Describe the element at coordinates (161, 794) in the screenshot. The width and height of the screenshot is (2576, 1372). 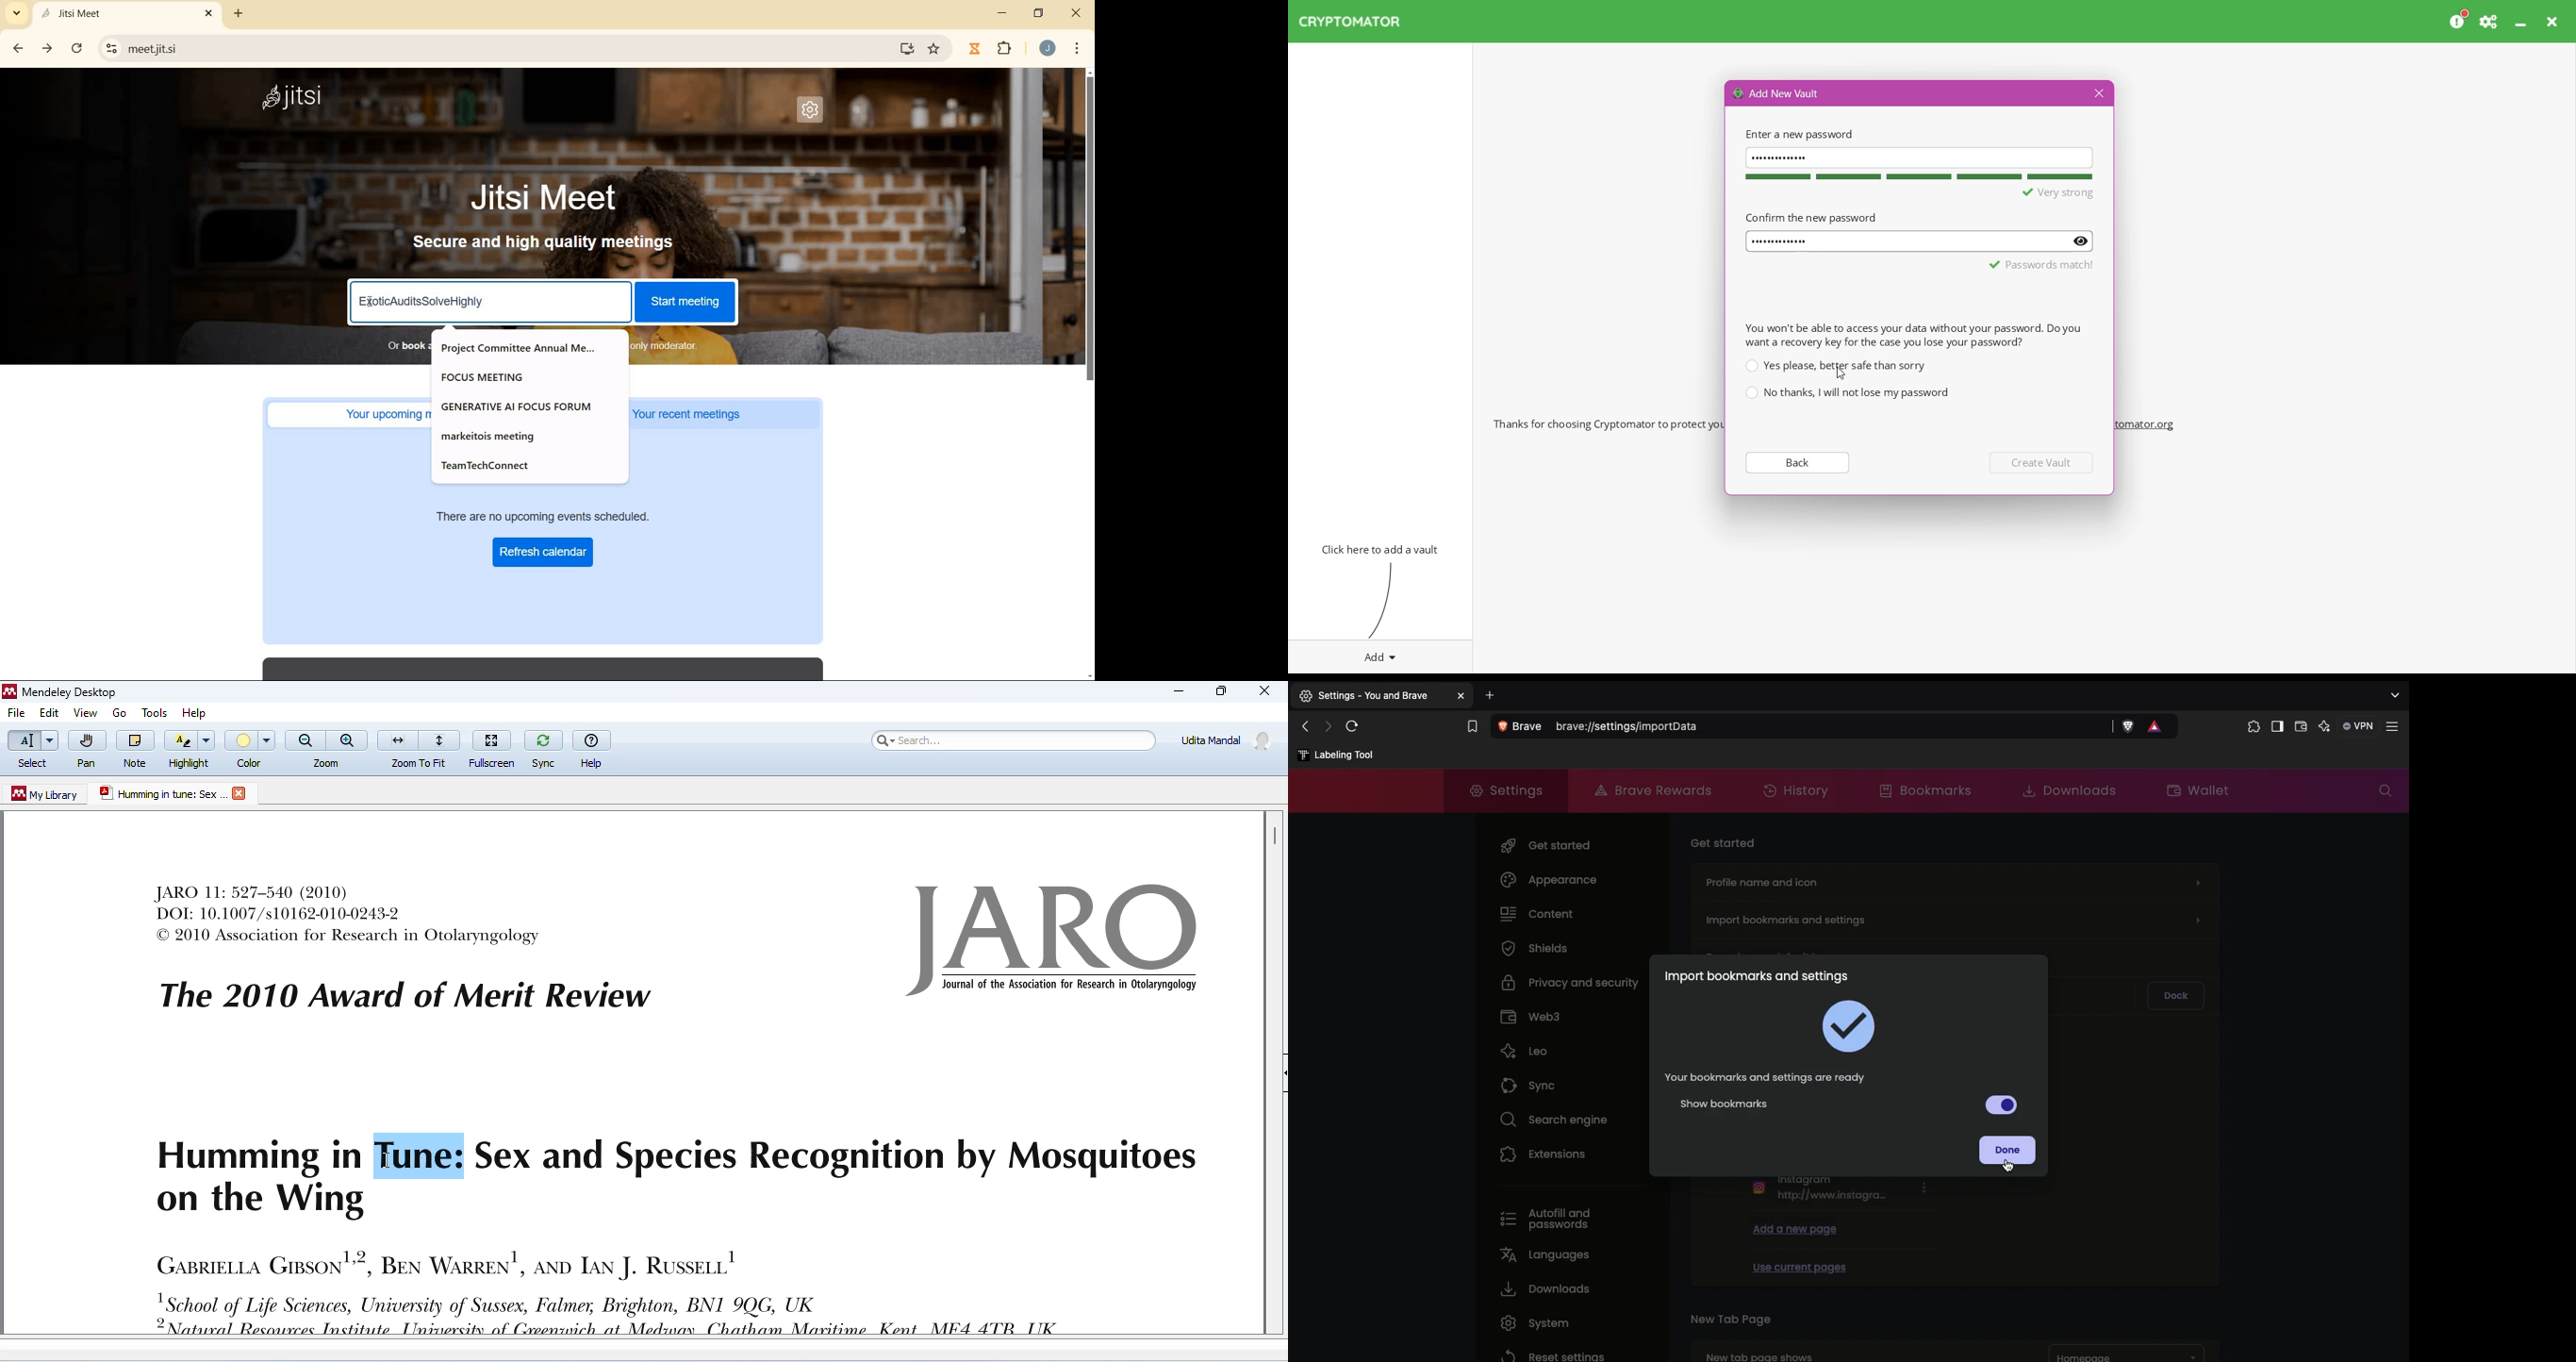
I see `tab name :Humming in tune: Sex and species recognition by mosquitoes on the wing` at that location.